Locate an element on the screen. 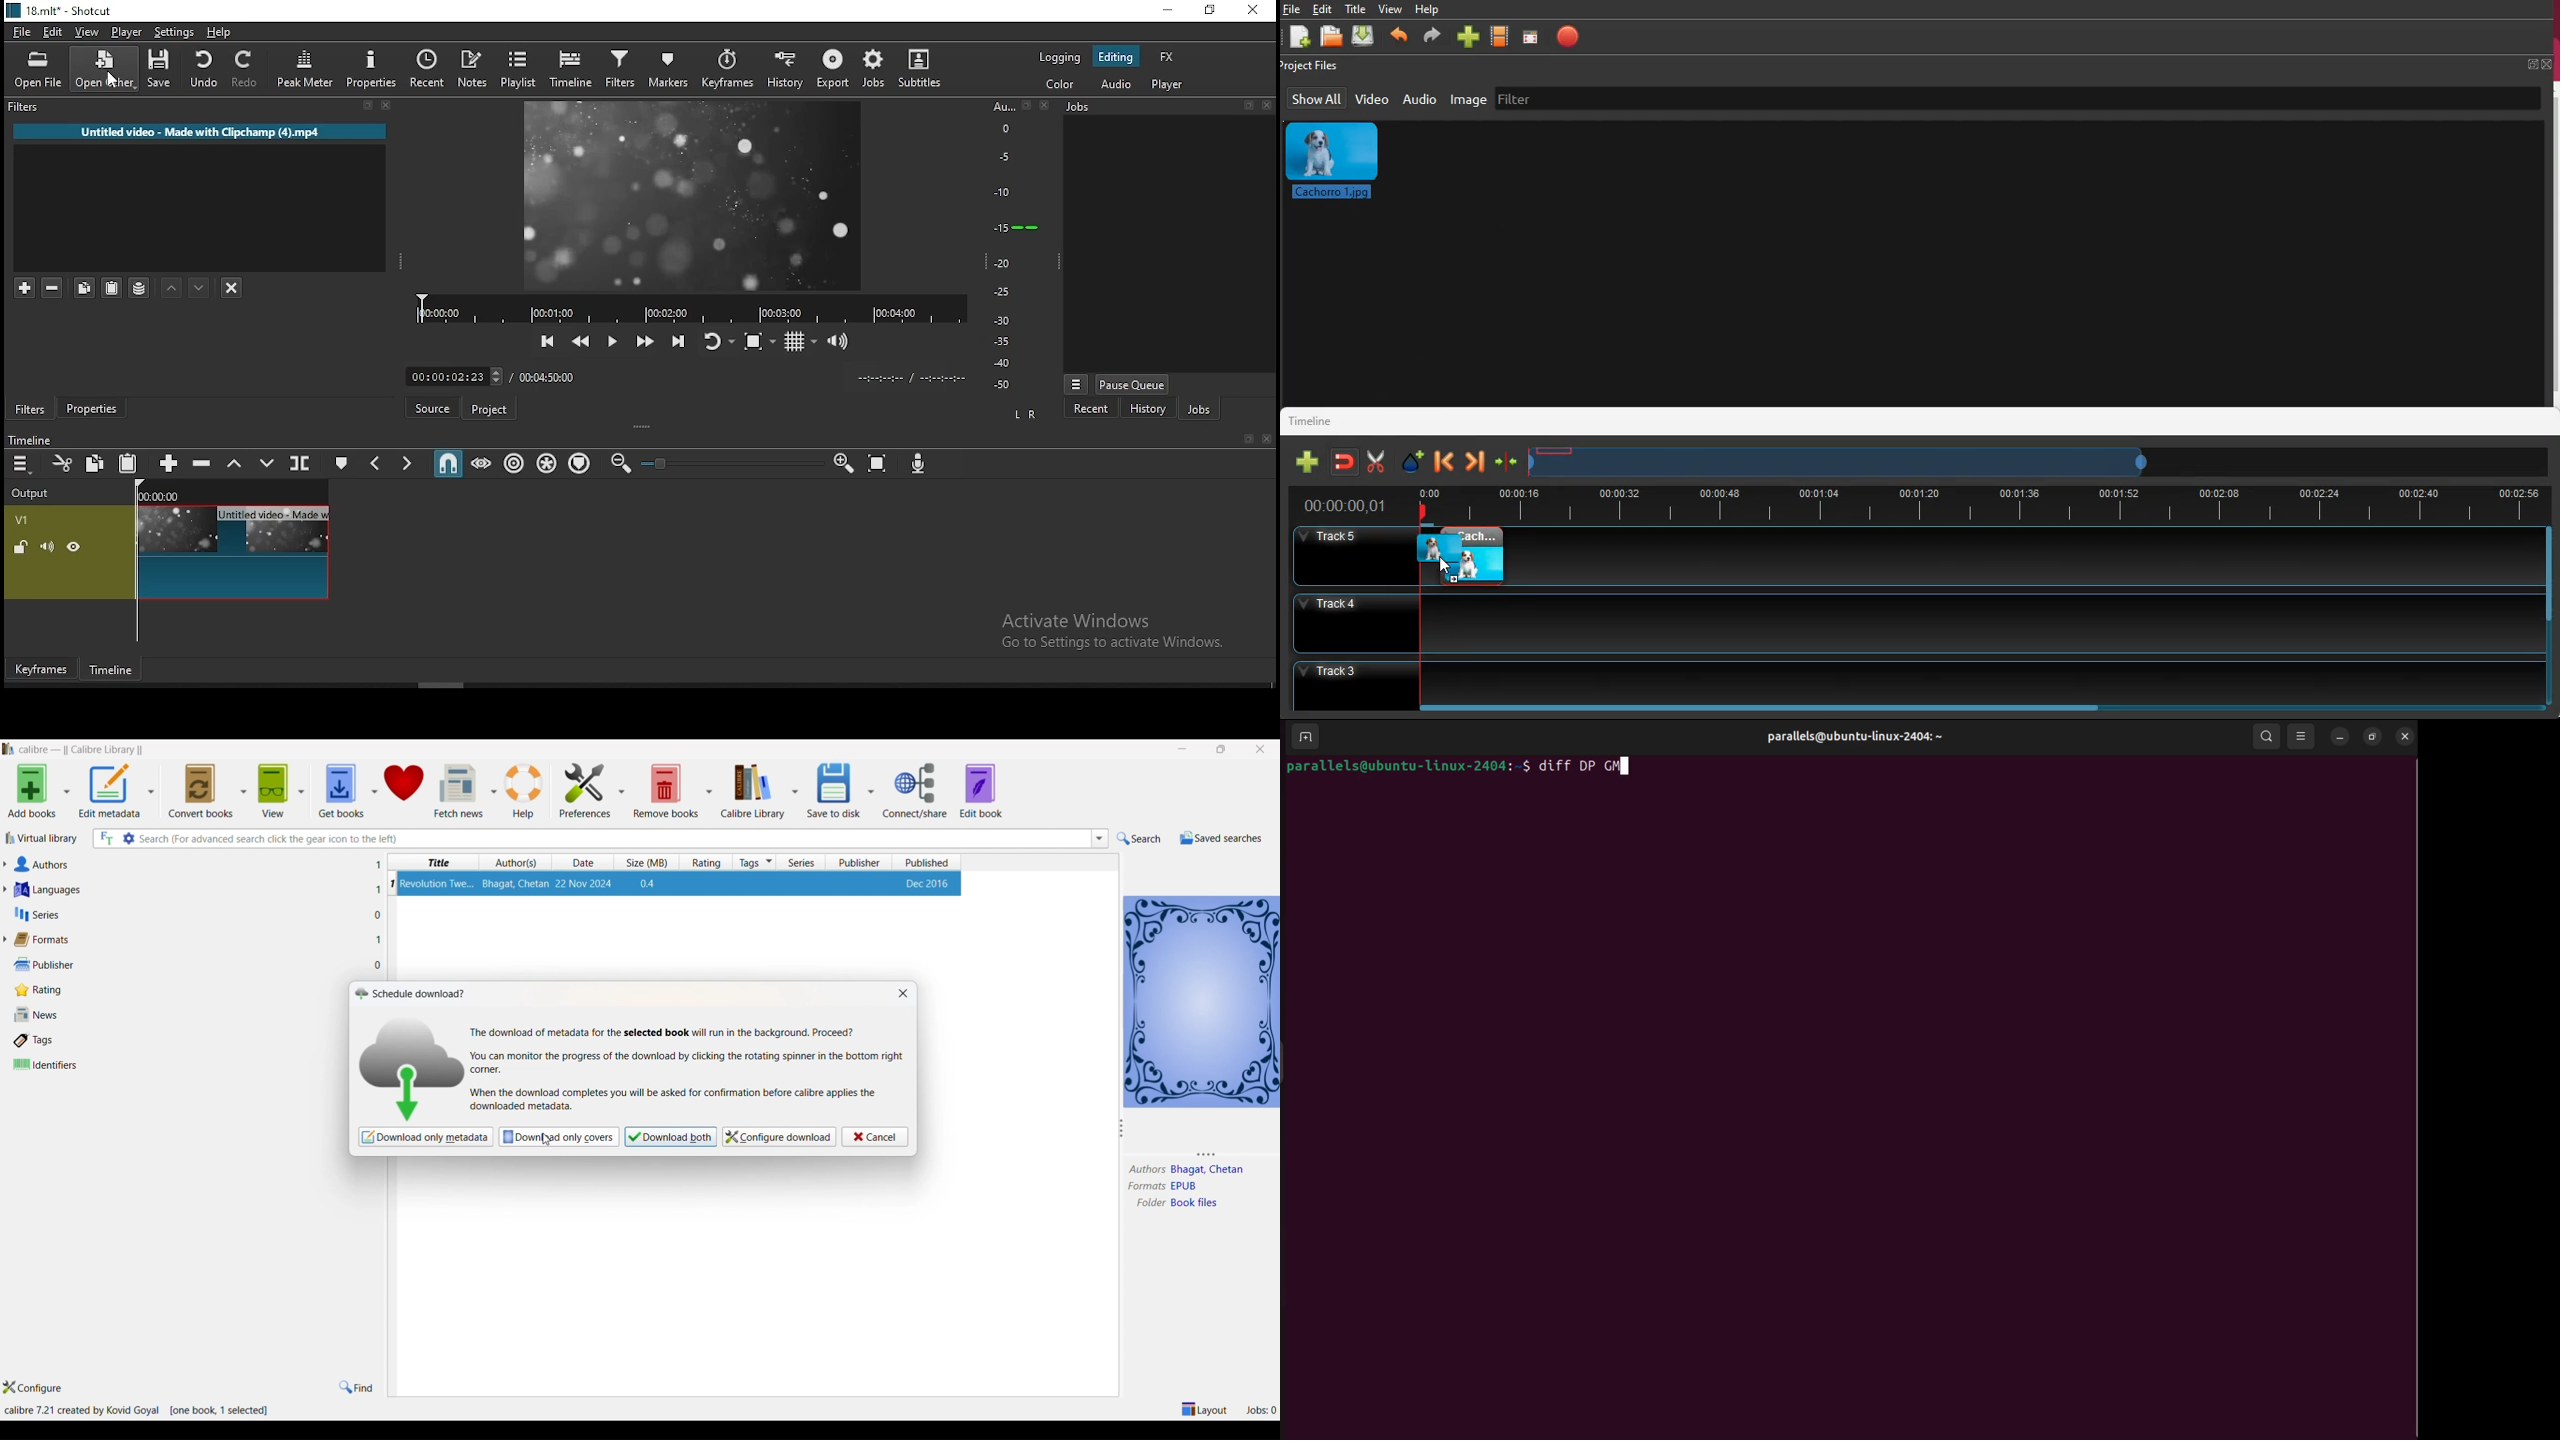 The height and width of the screenshot is (1456, 2576). authors is located at coordinates (1146, 1170).